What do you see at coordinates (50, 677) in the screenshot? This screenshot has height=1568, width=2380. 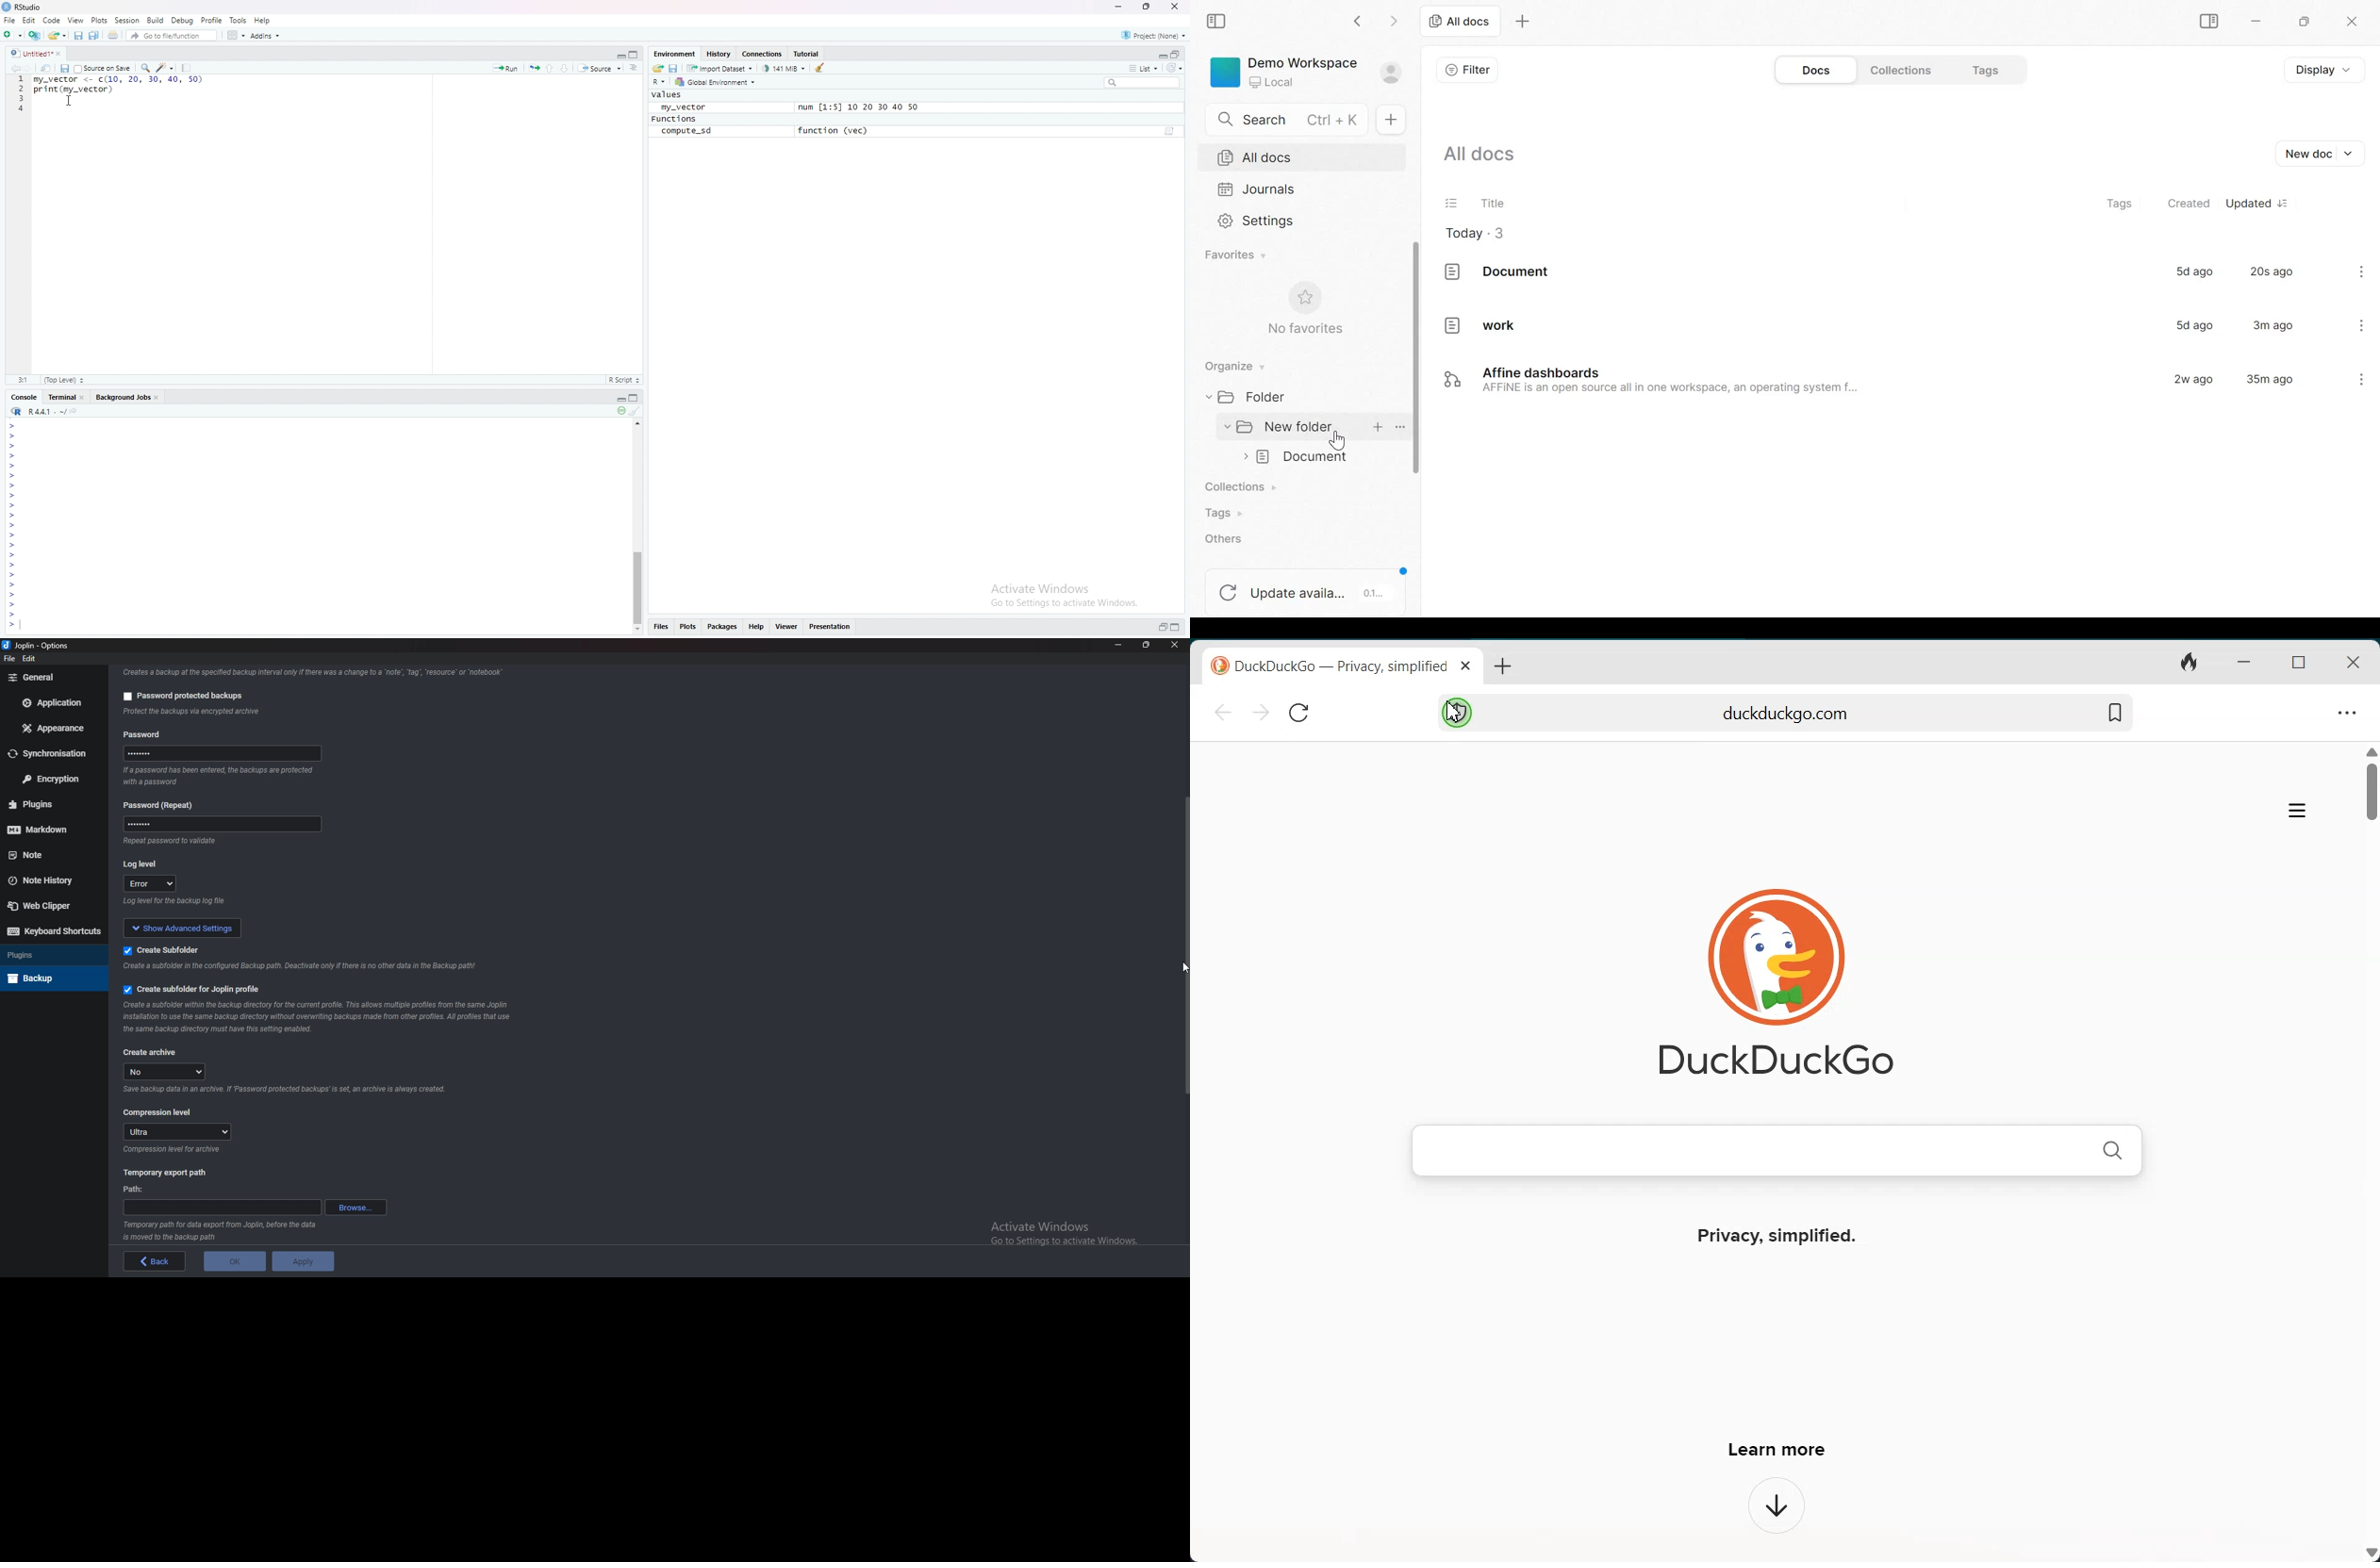 I see `general` at bounding box center [50, 677].